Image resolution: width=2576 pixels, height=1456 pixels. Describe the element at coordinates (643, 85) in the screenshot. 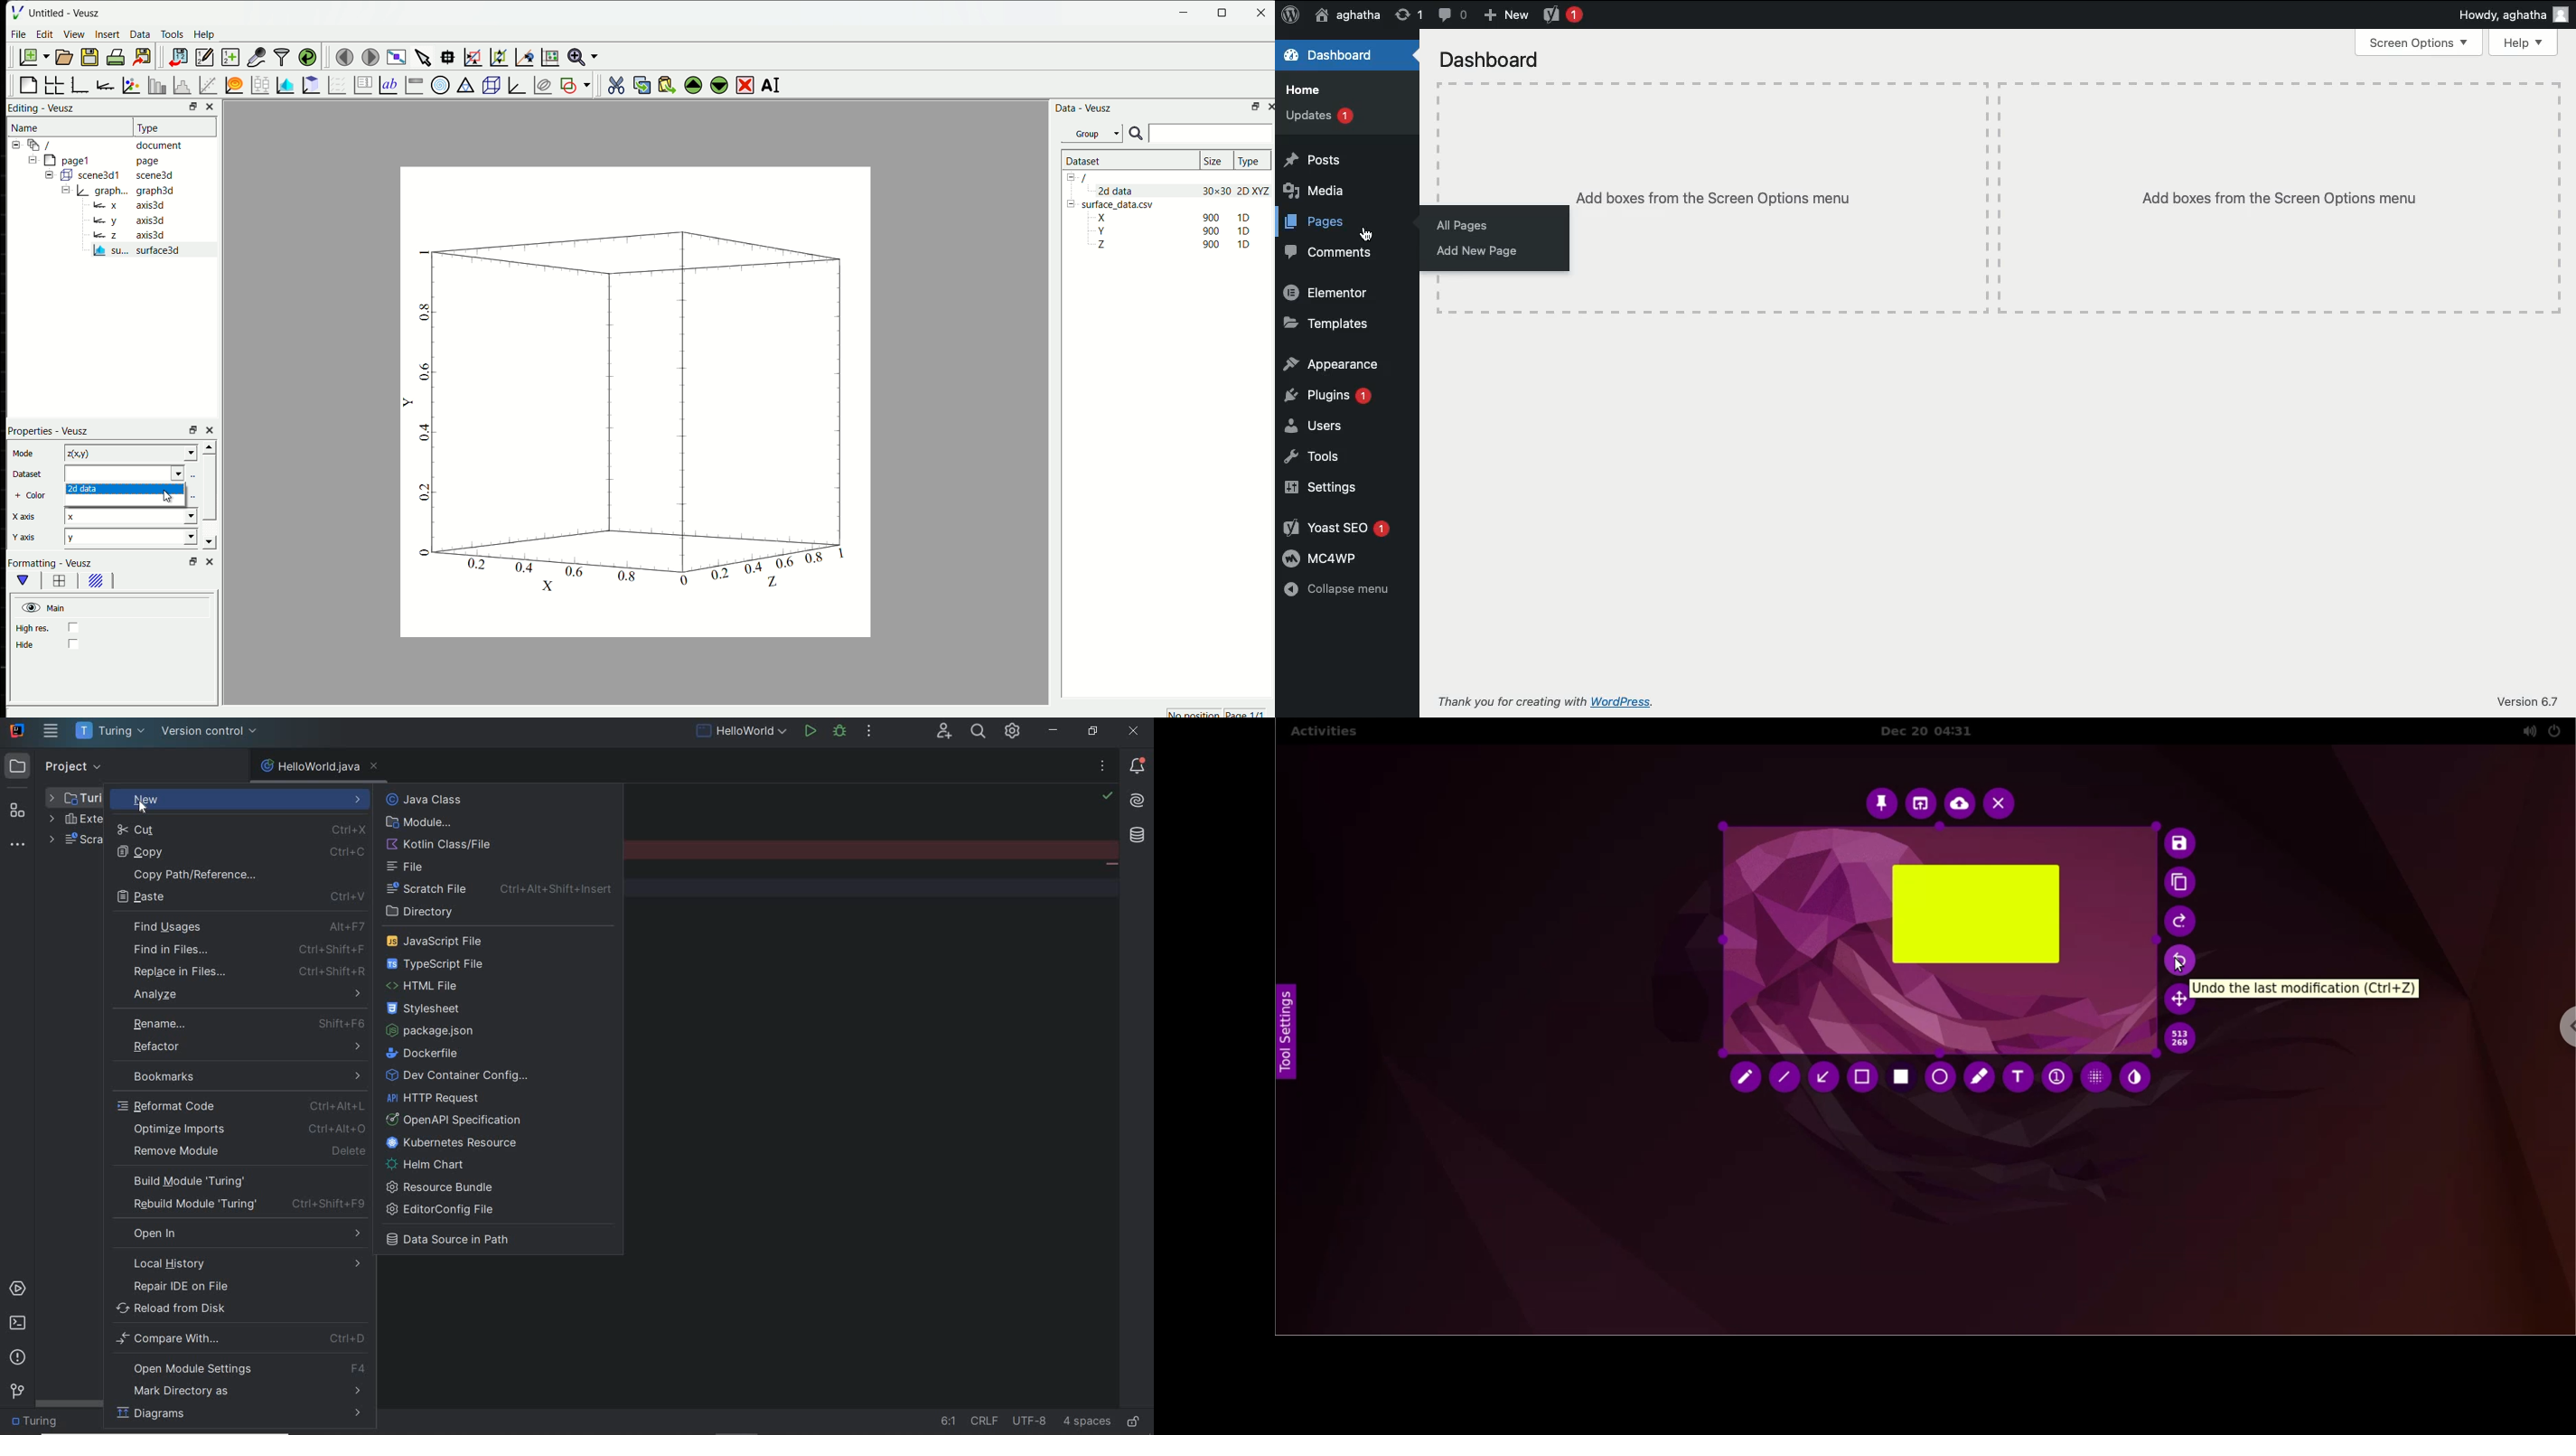

I see `copy the selected widget` at that location.